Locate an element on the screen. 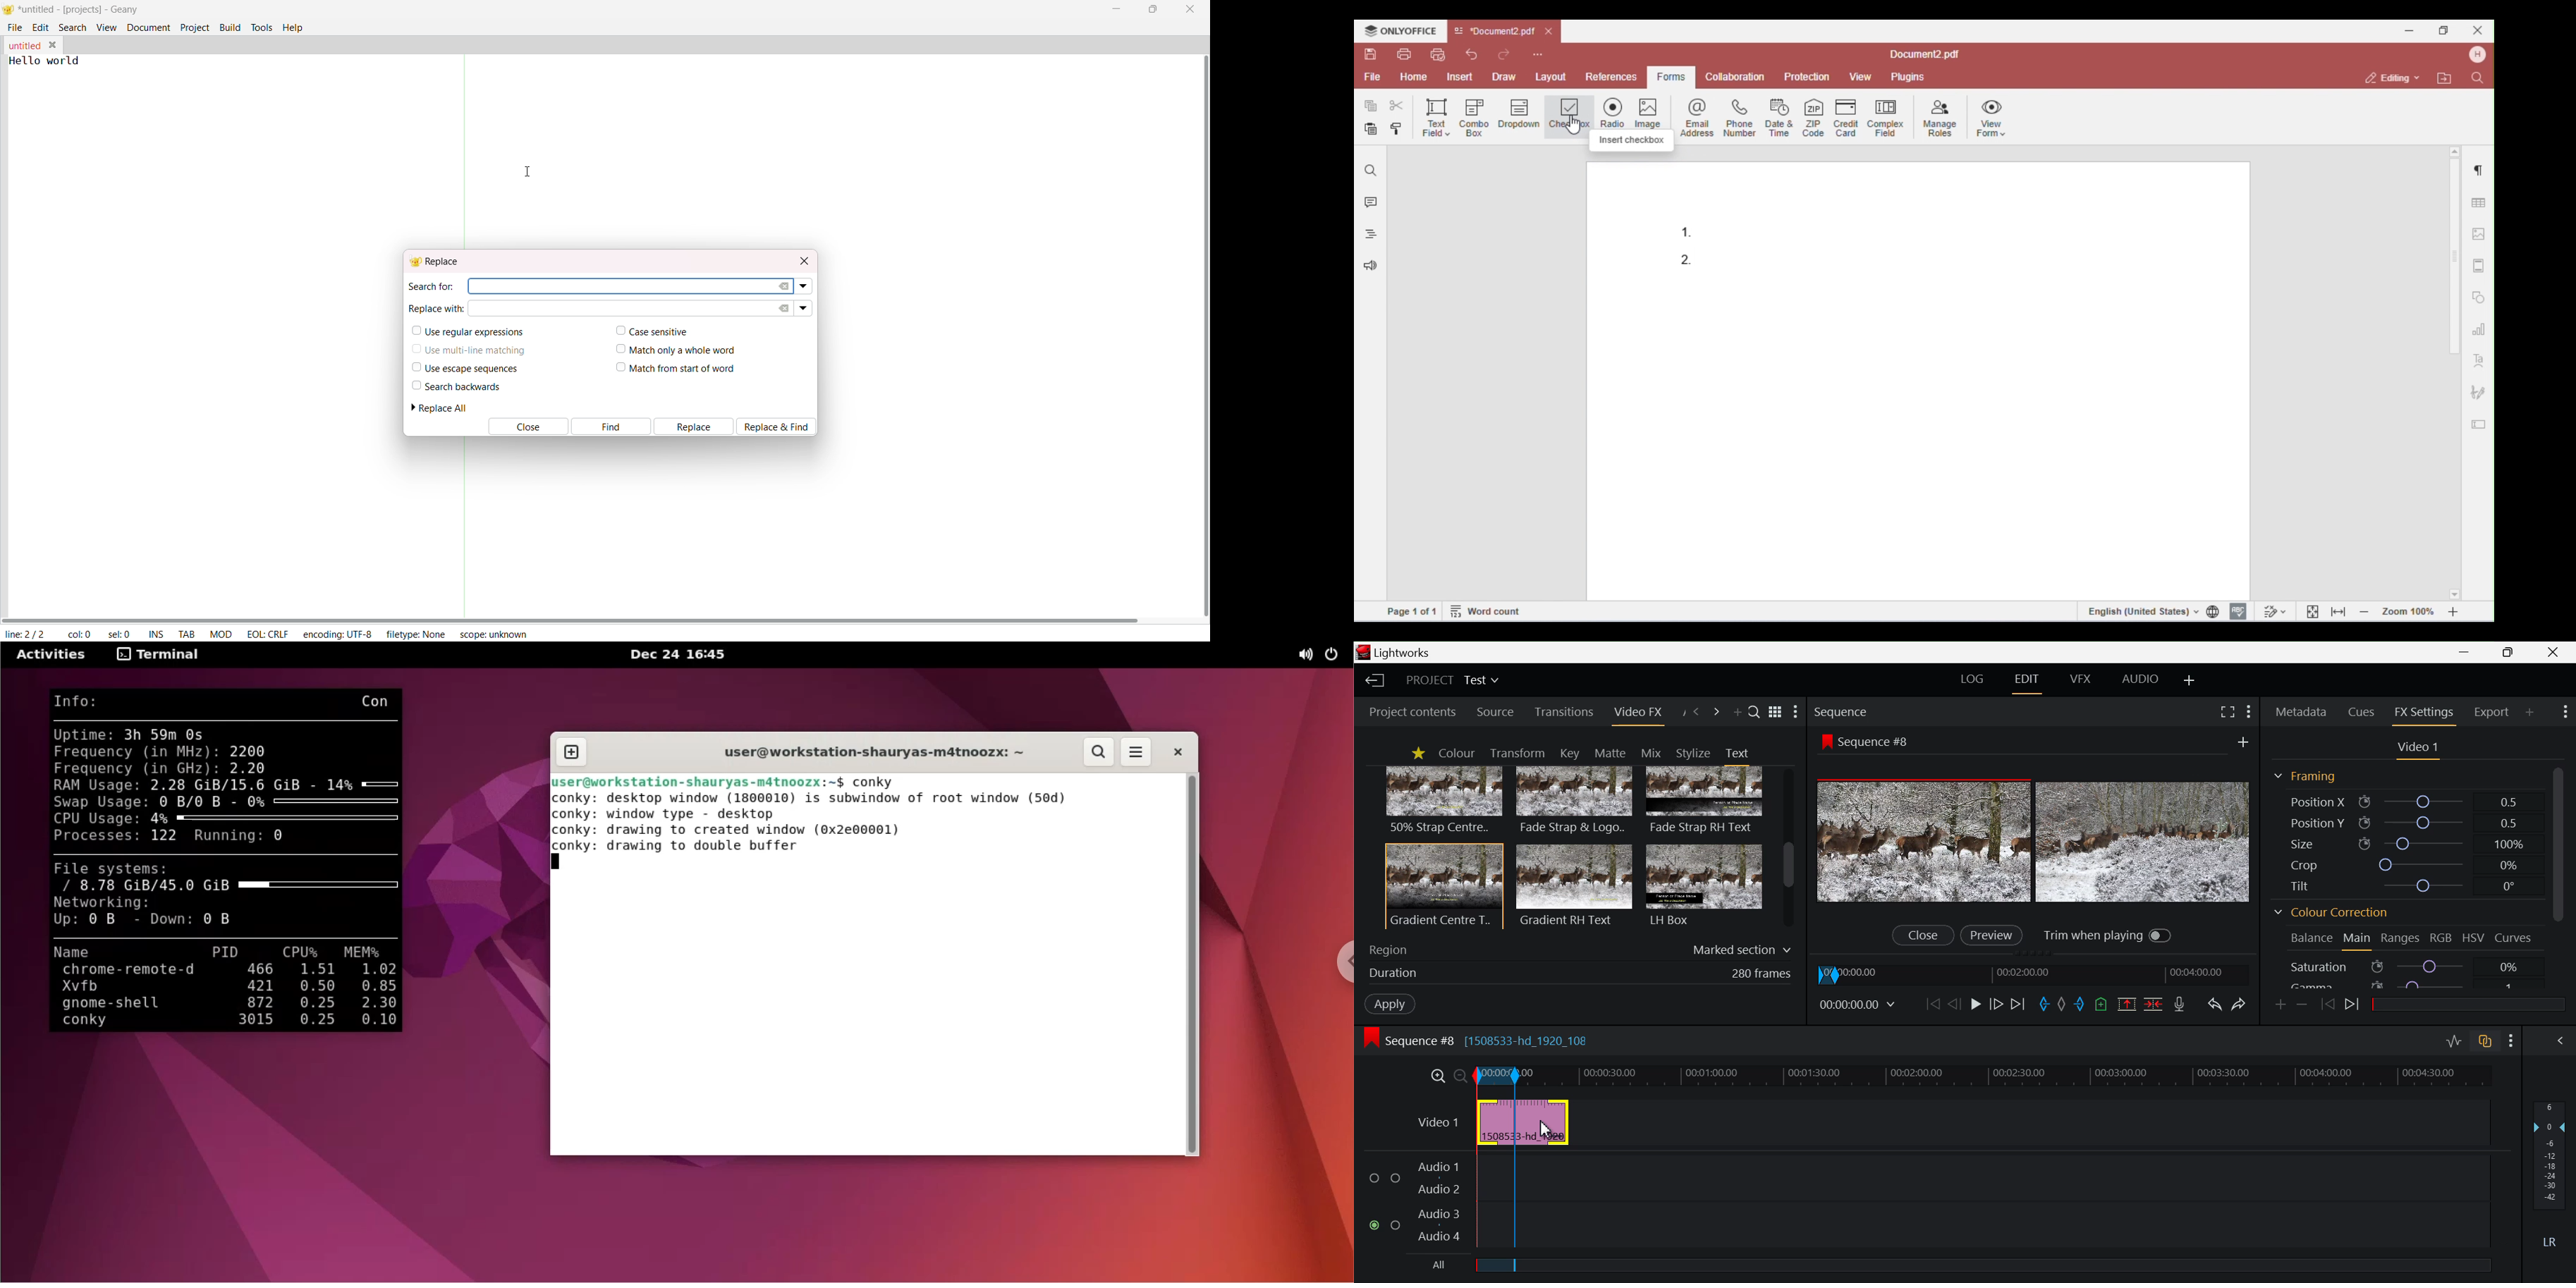 The image size is (2576, 1288). Close is located at coordinates (1921, 936).